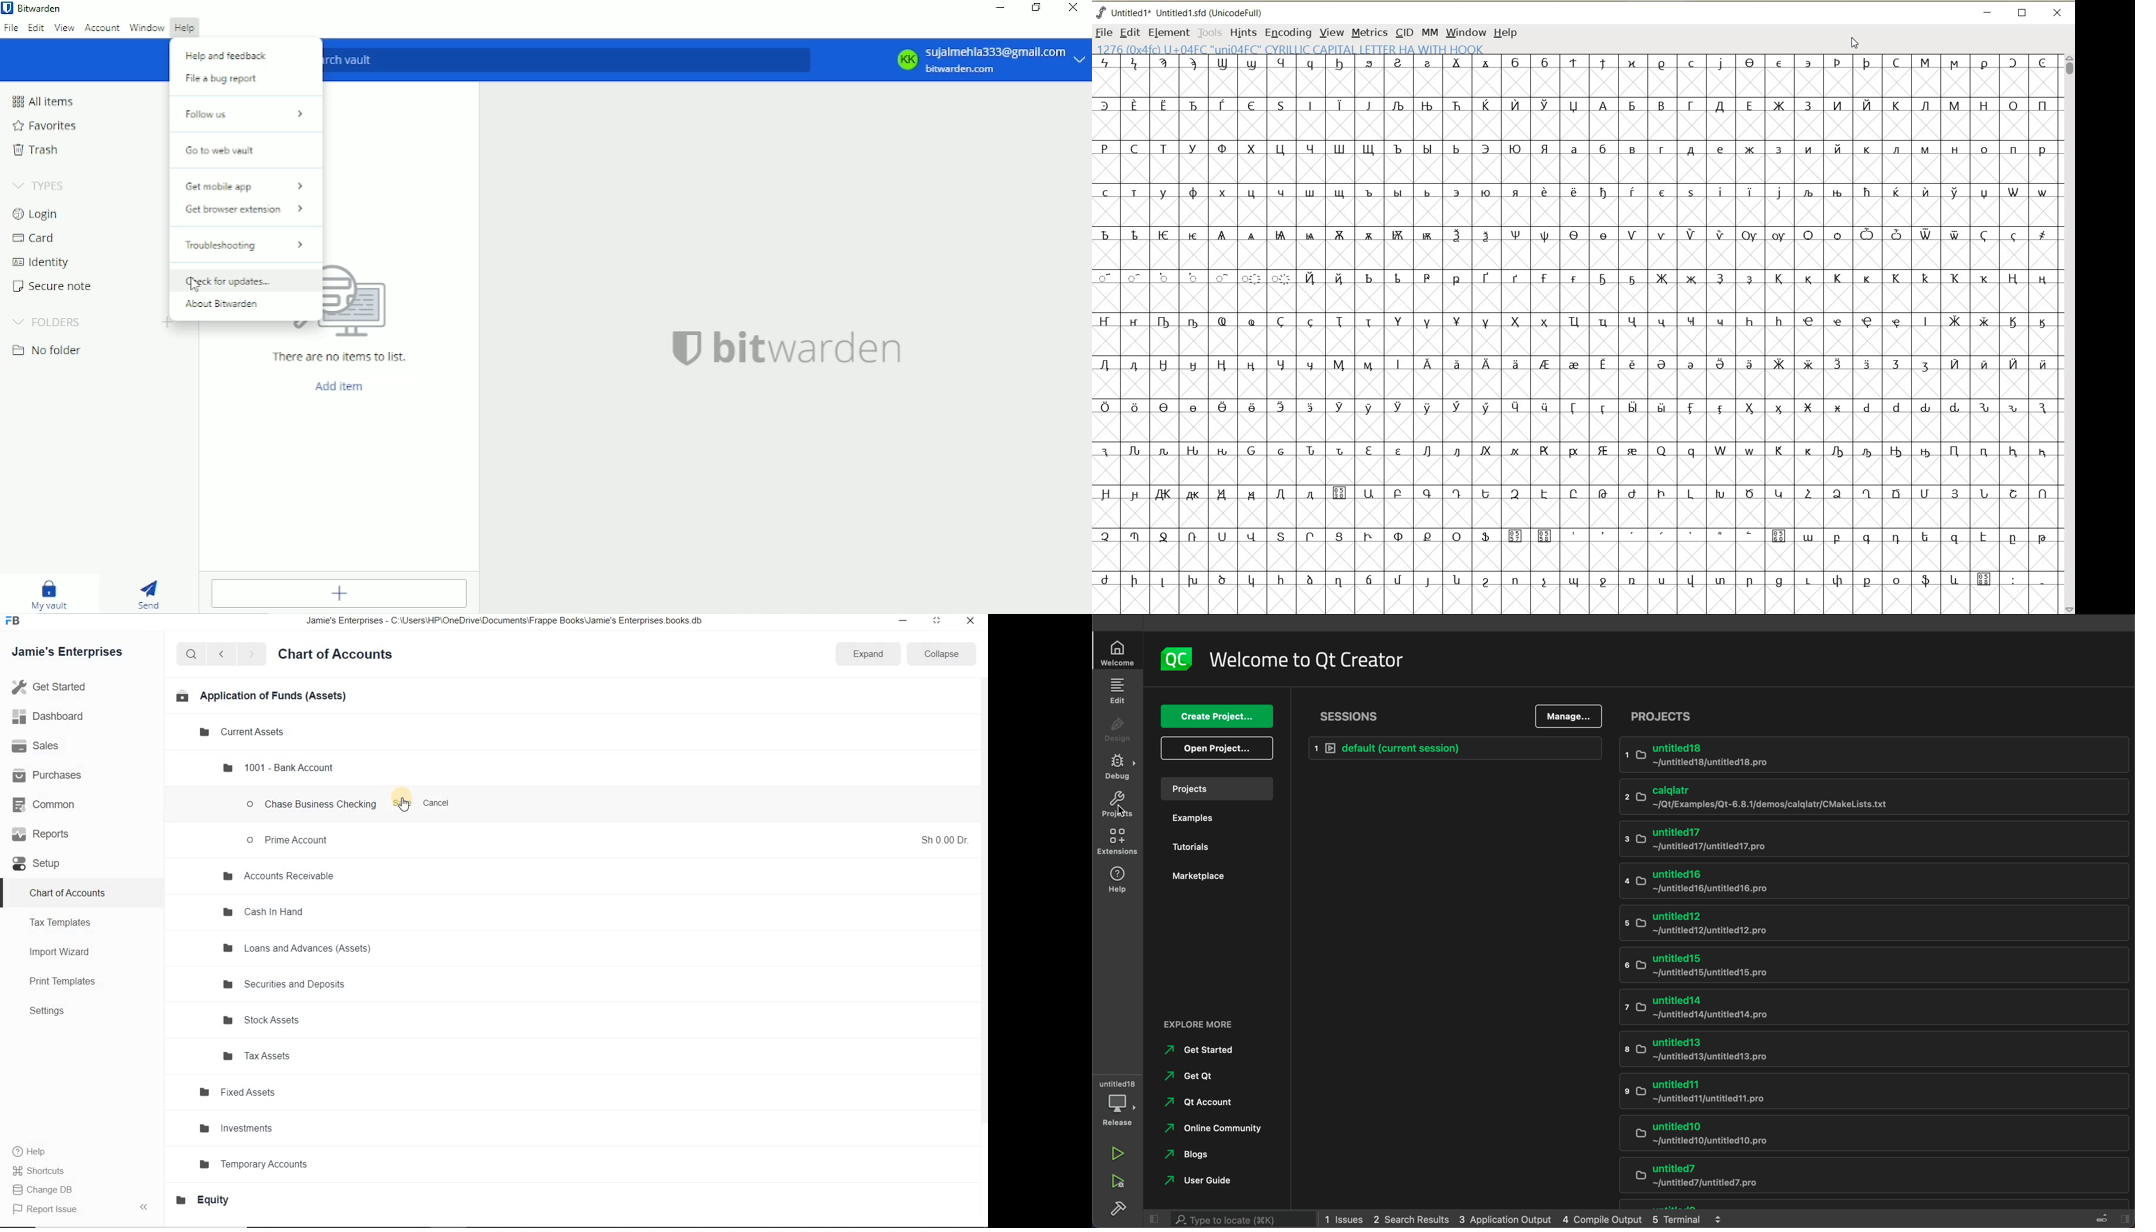 This screenshot has width=2156, height=1232. What do you see at coordinates (403, 806) in the screenshot?
I see `cursor` at bounding box center [403, 806].